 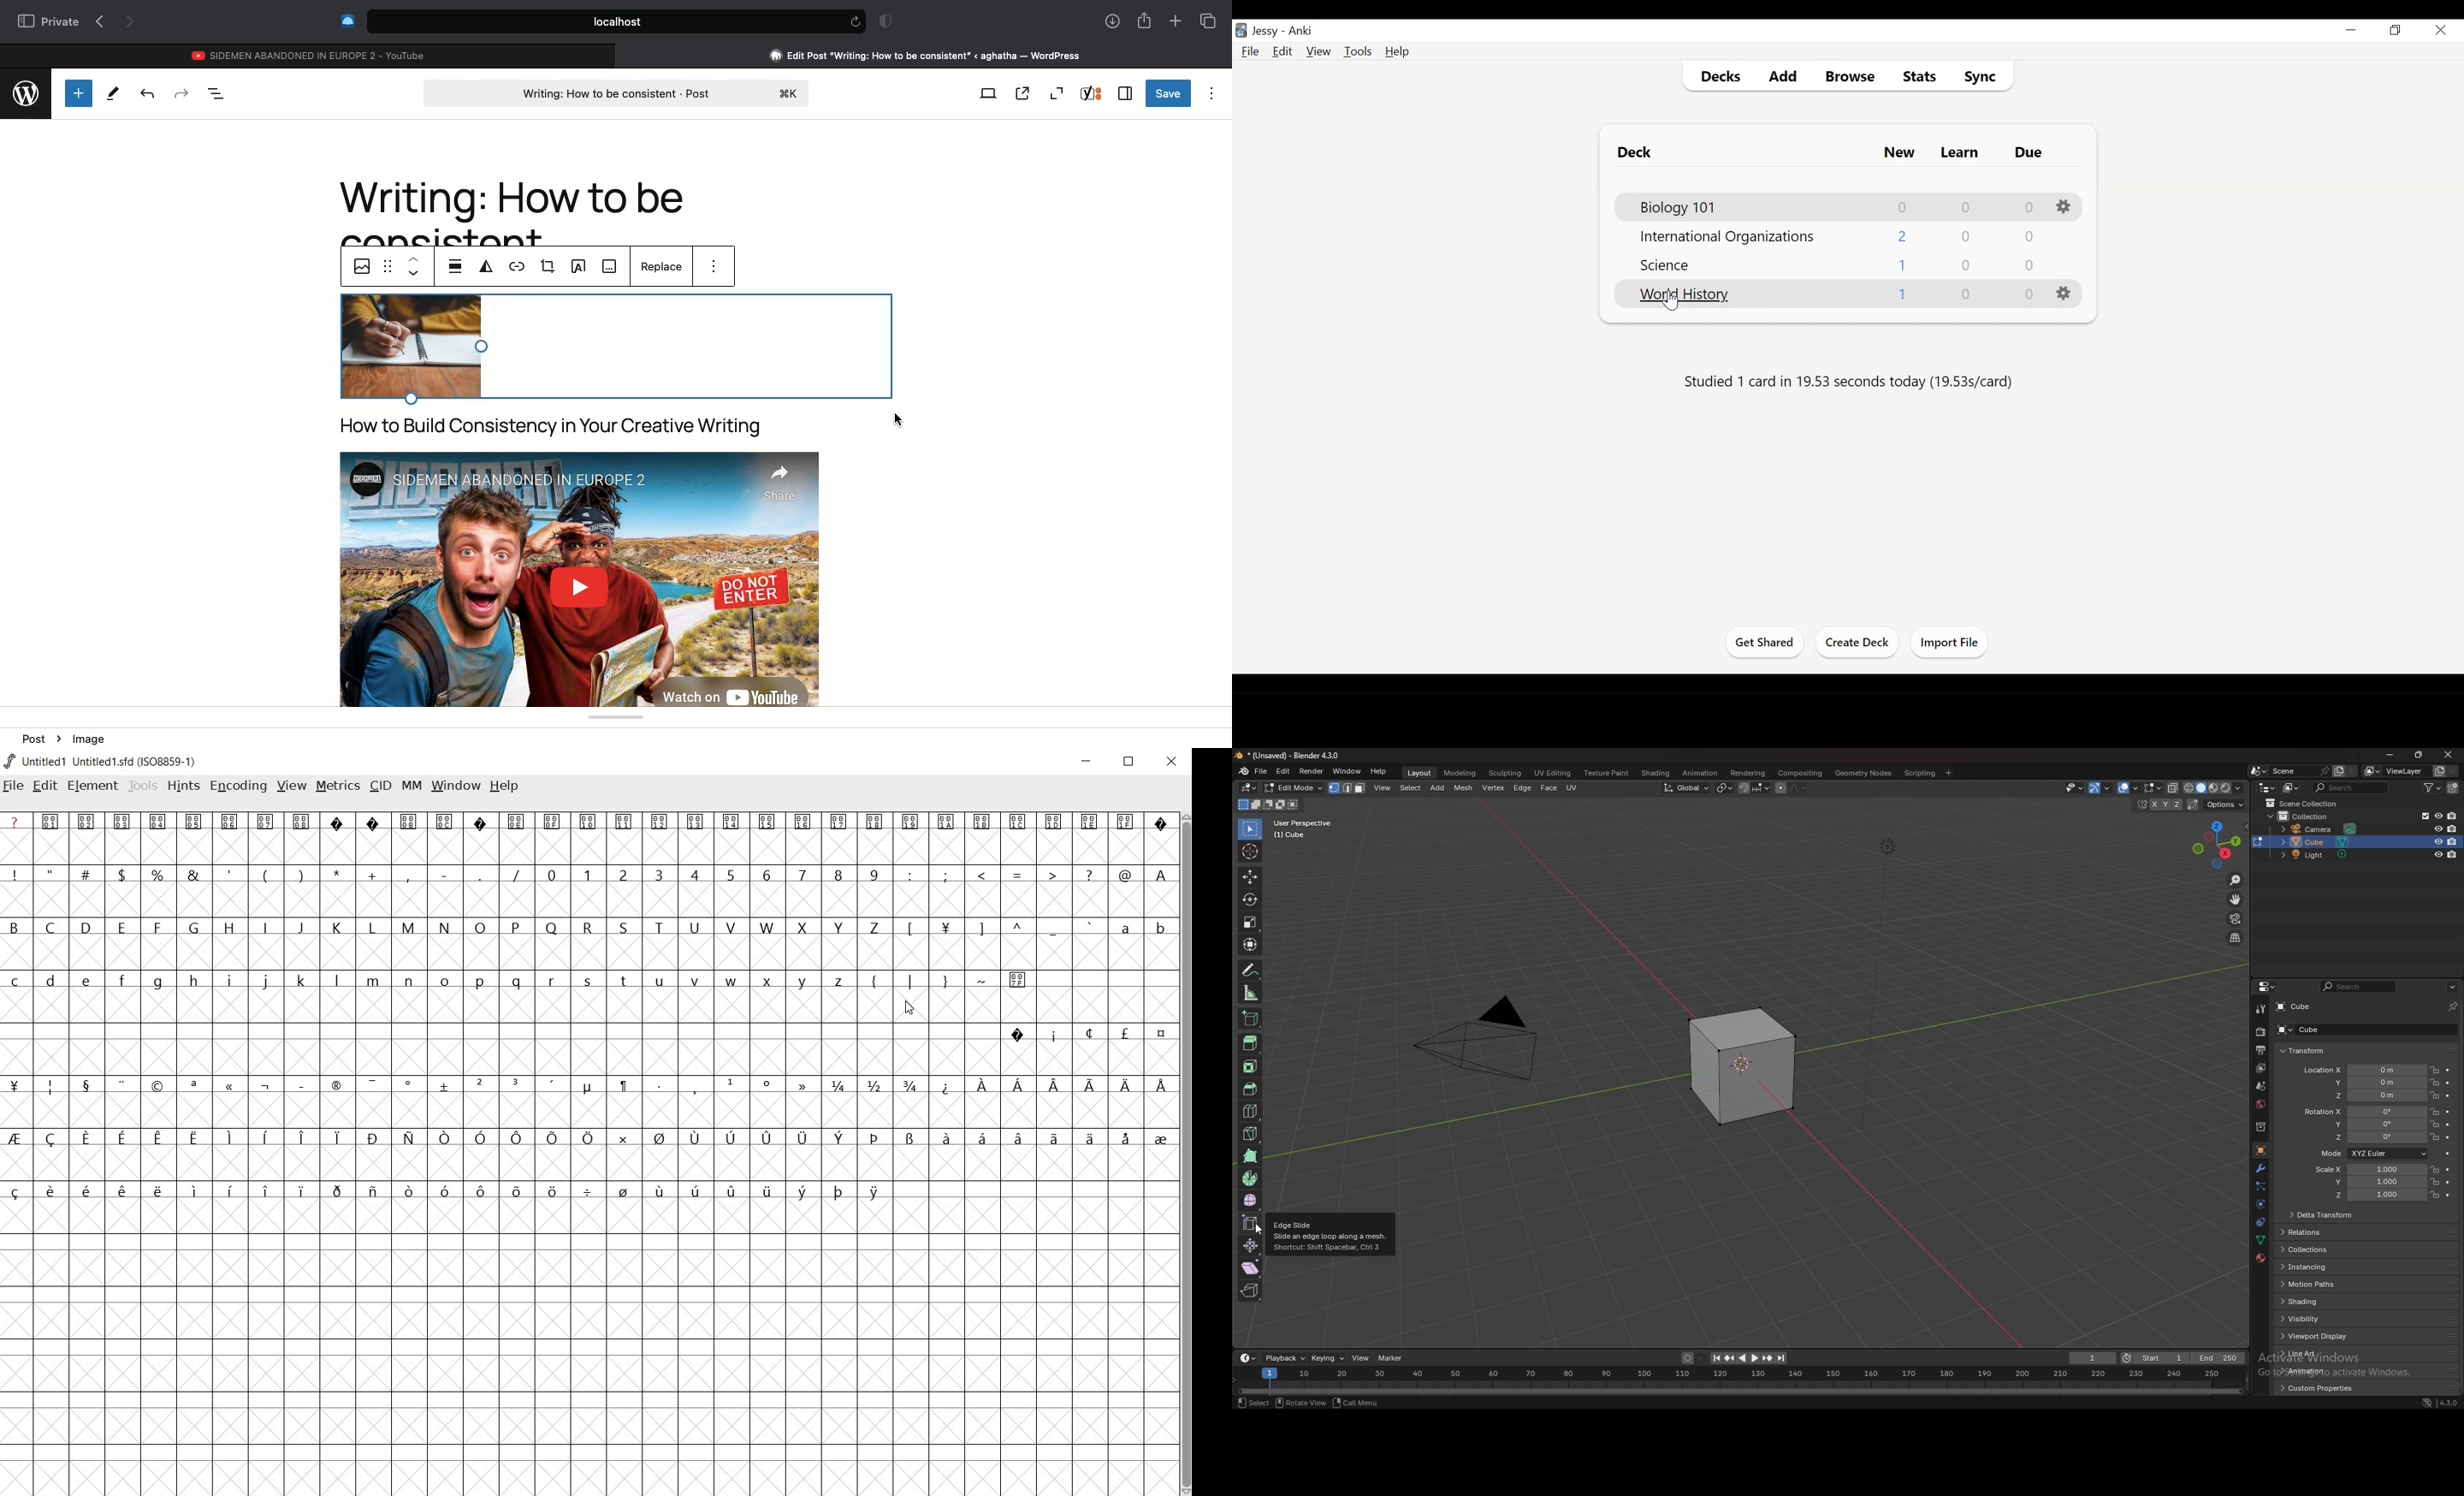 What do you see at coordinates (2214, 789) in the screenshot?
I see `viewport shading` at bounding box center [2214, 789].